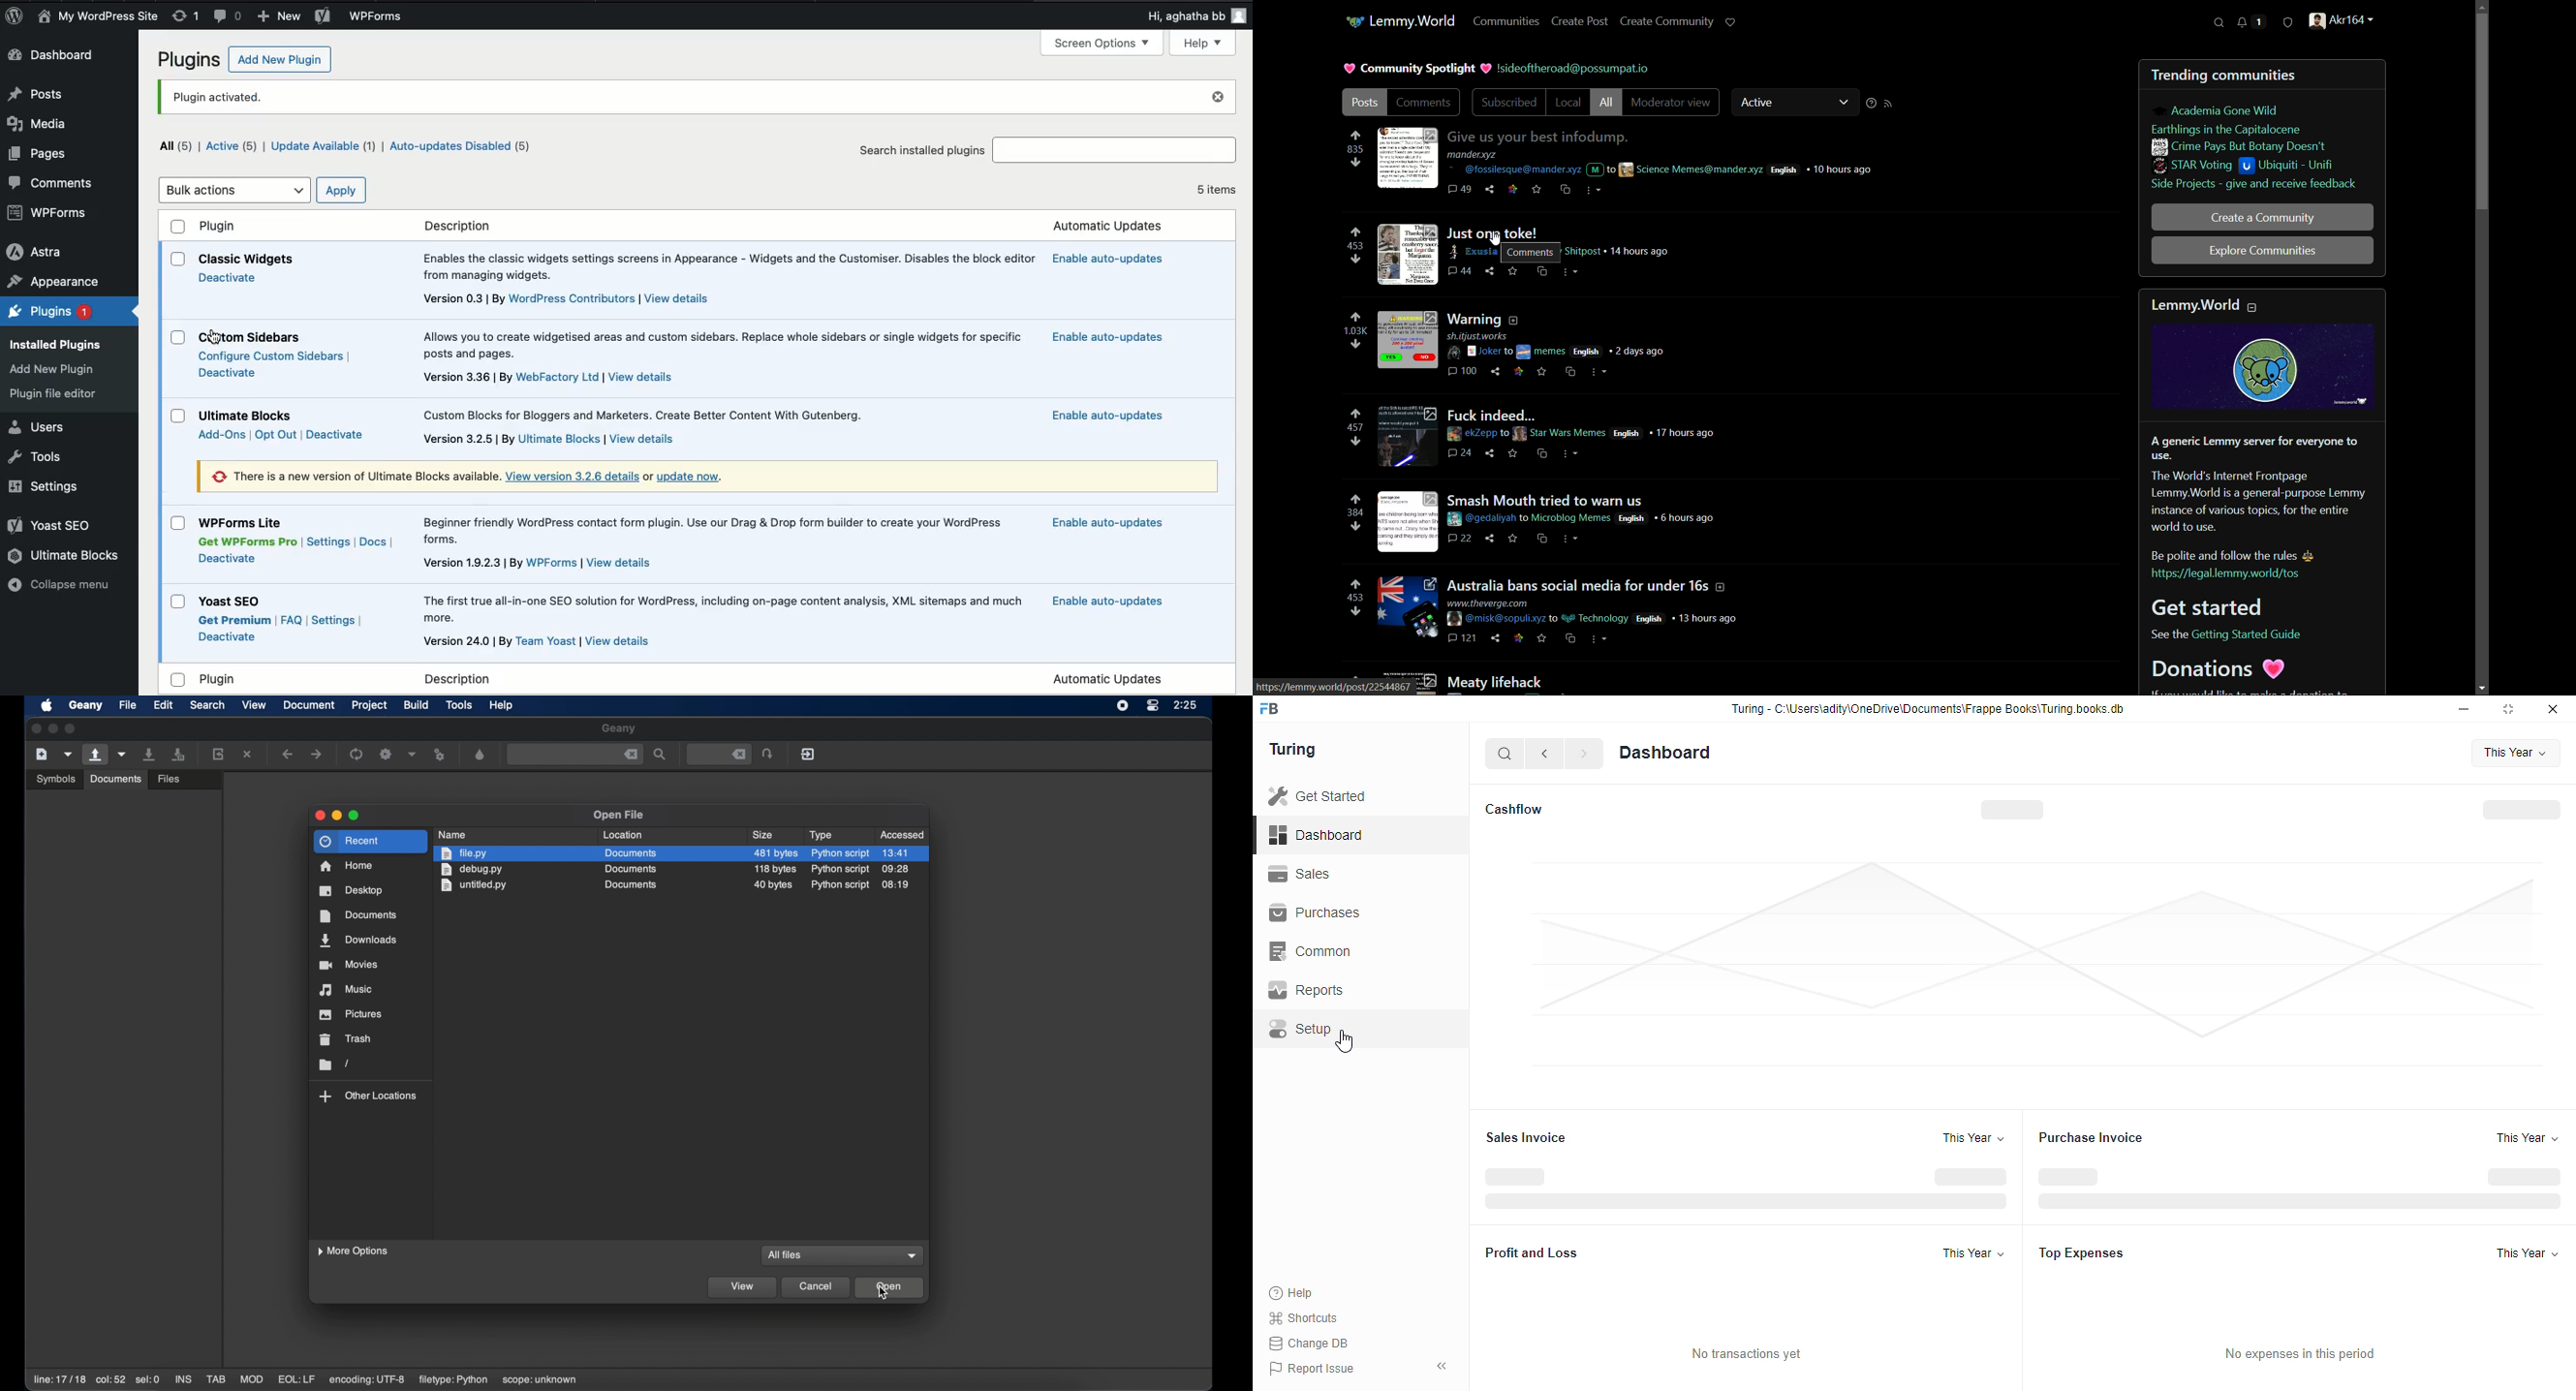  Describe the element at coordinates (1366, 103) in the screenshot. I see `posts` at that location.